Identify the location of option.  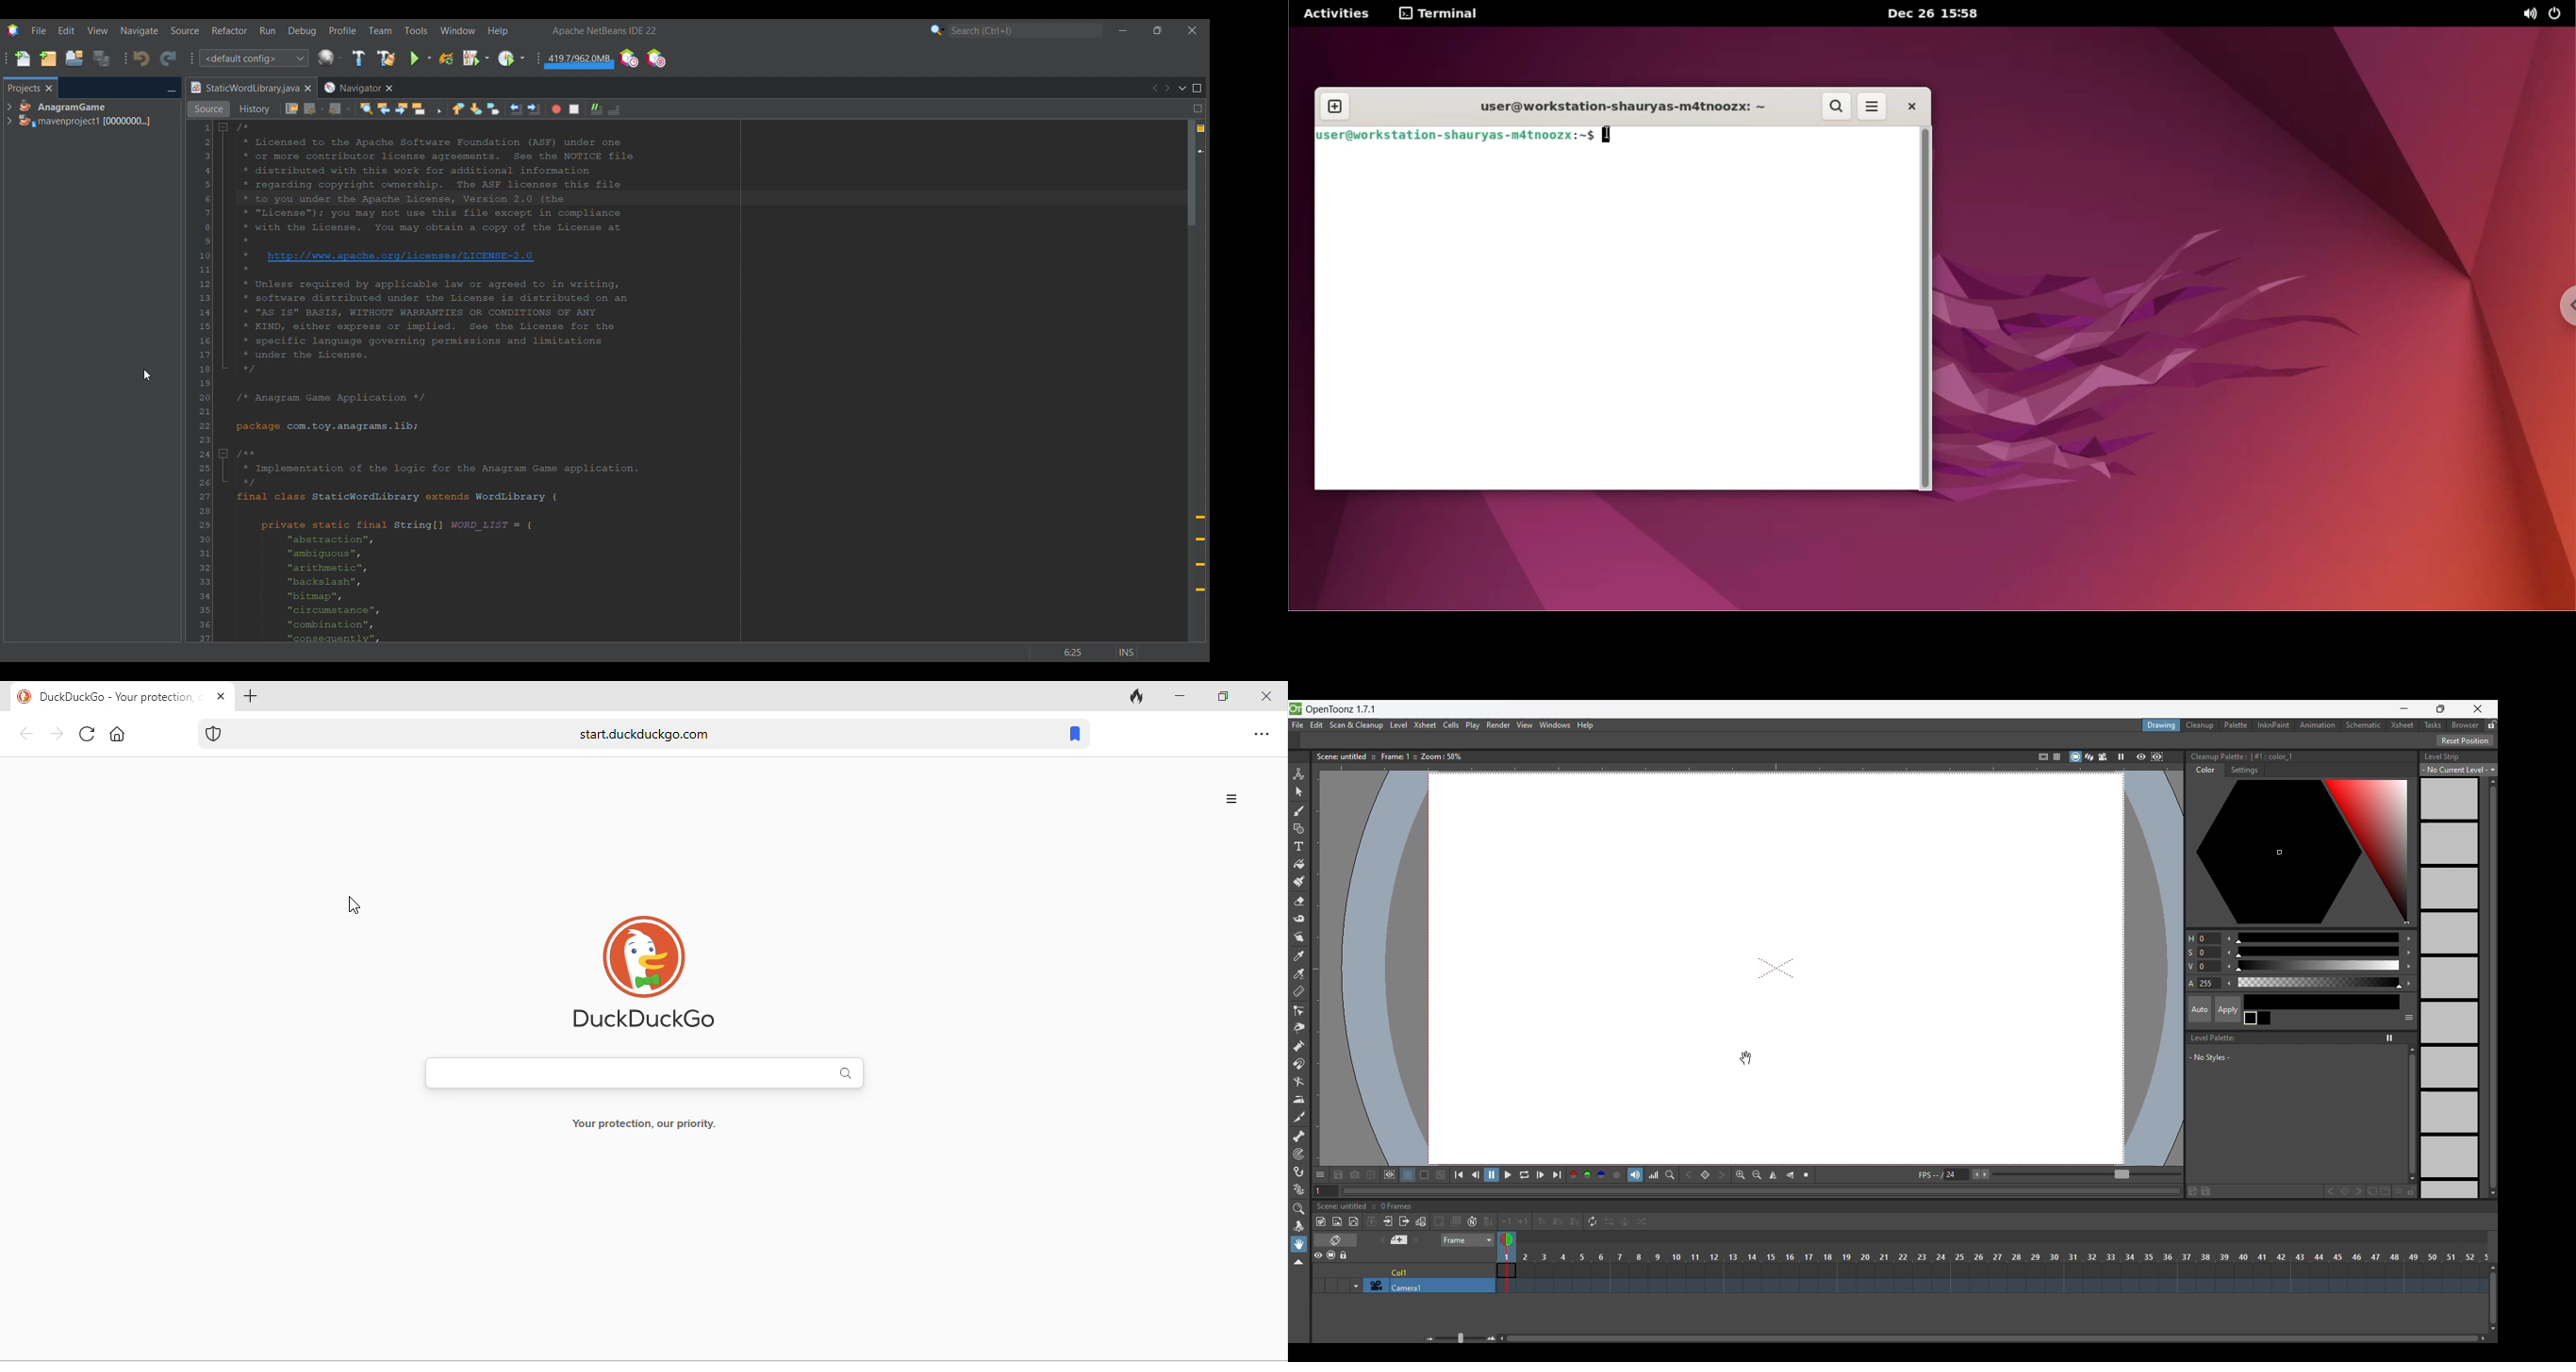
(1262, 738).